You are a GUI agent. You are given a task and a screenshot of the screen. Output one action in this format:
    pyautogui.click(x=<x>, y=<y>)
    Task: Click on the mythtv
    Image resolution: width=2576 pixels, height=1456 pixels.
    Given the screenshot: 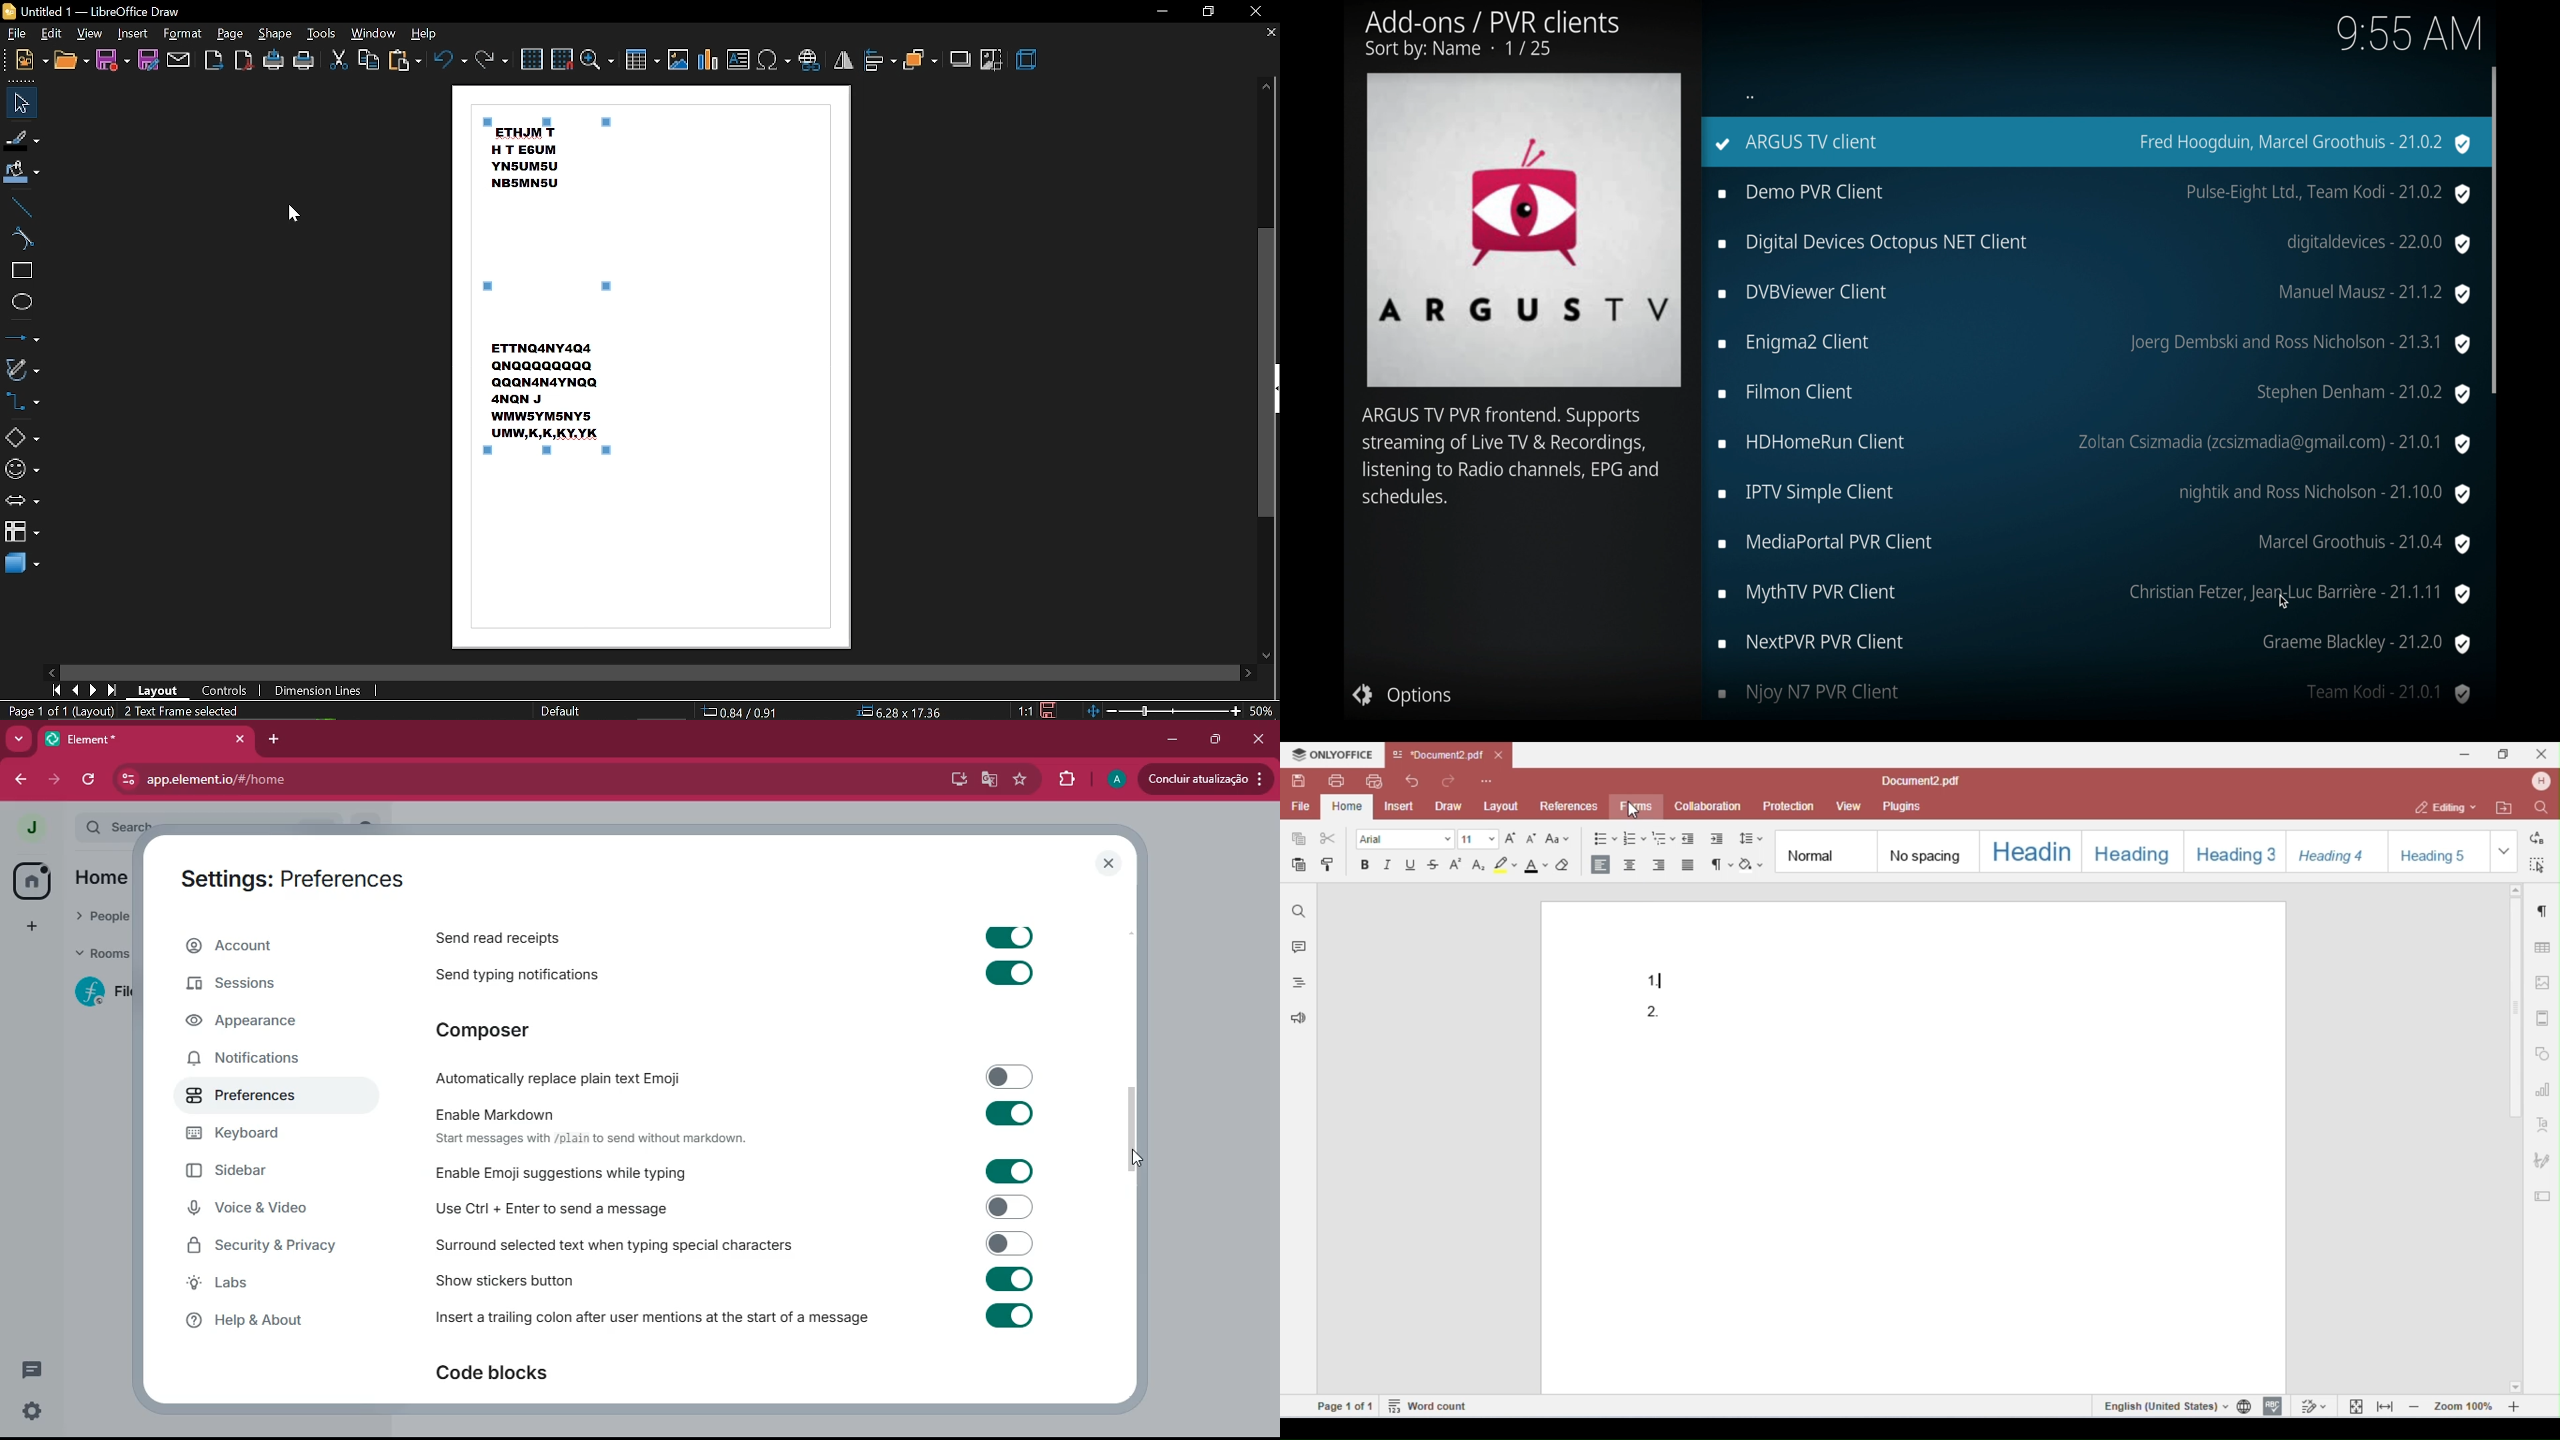 What is the action you would take?
    pyautogui.click(x=2095, y=594)
    